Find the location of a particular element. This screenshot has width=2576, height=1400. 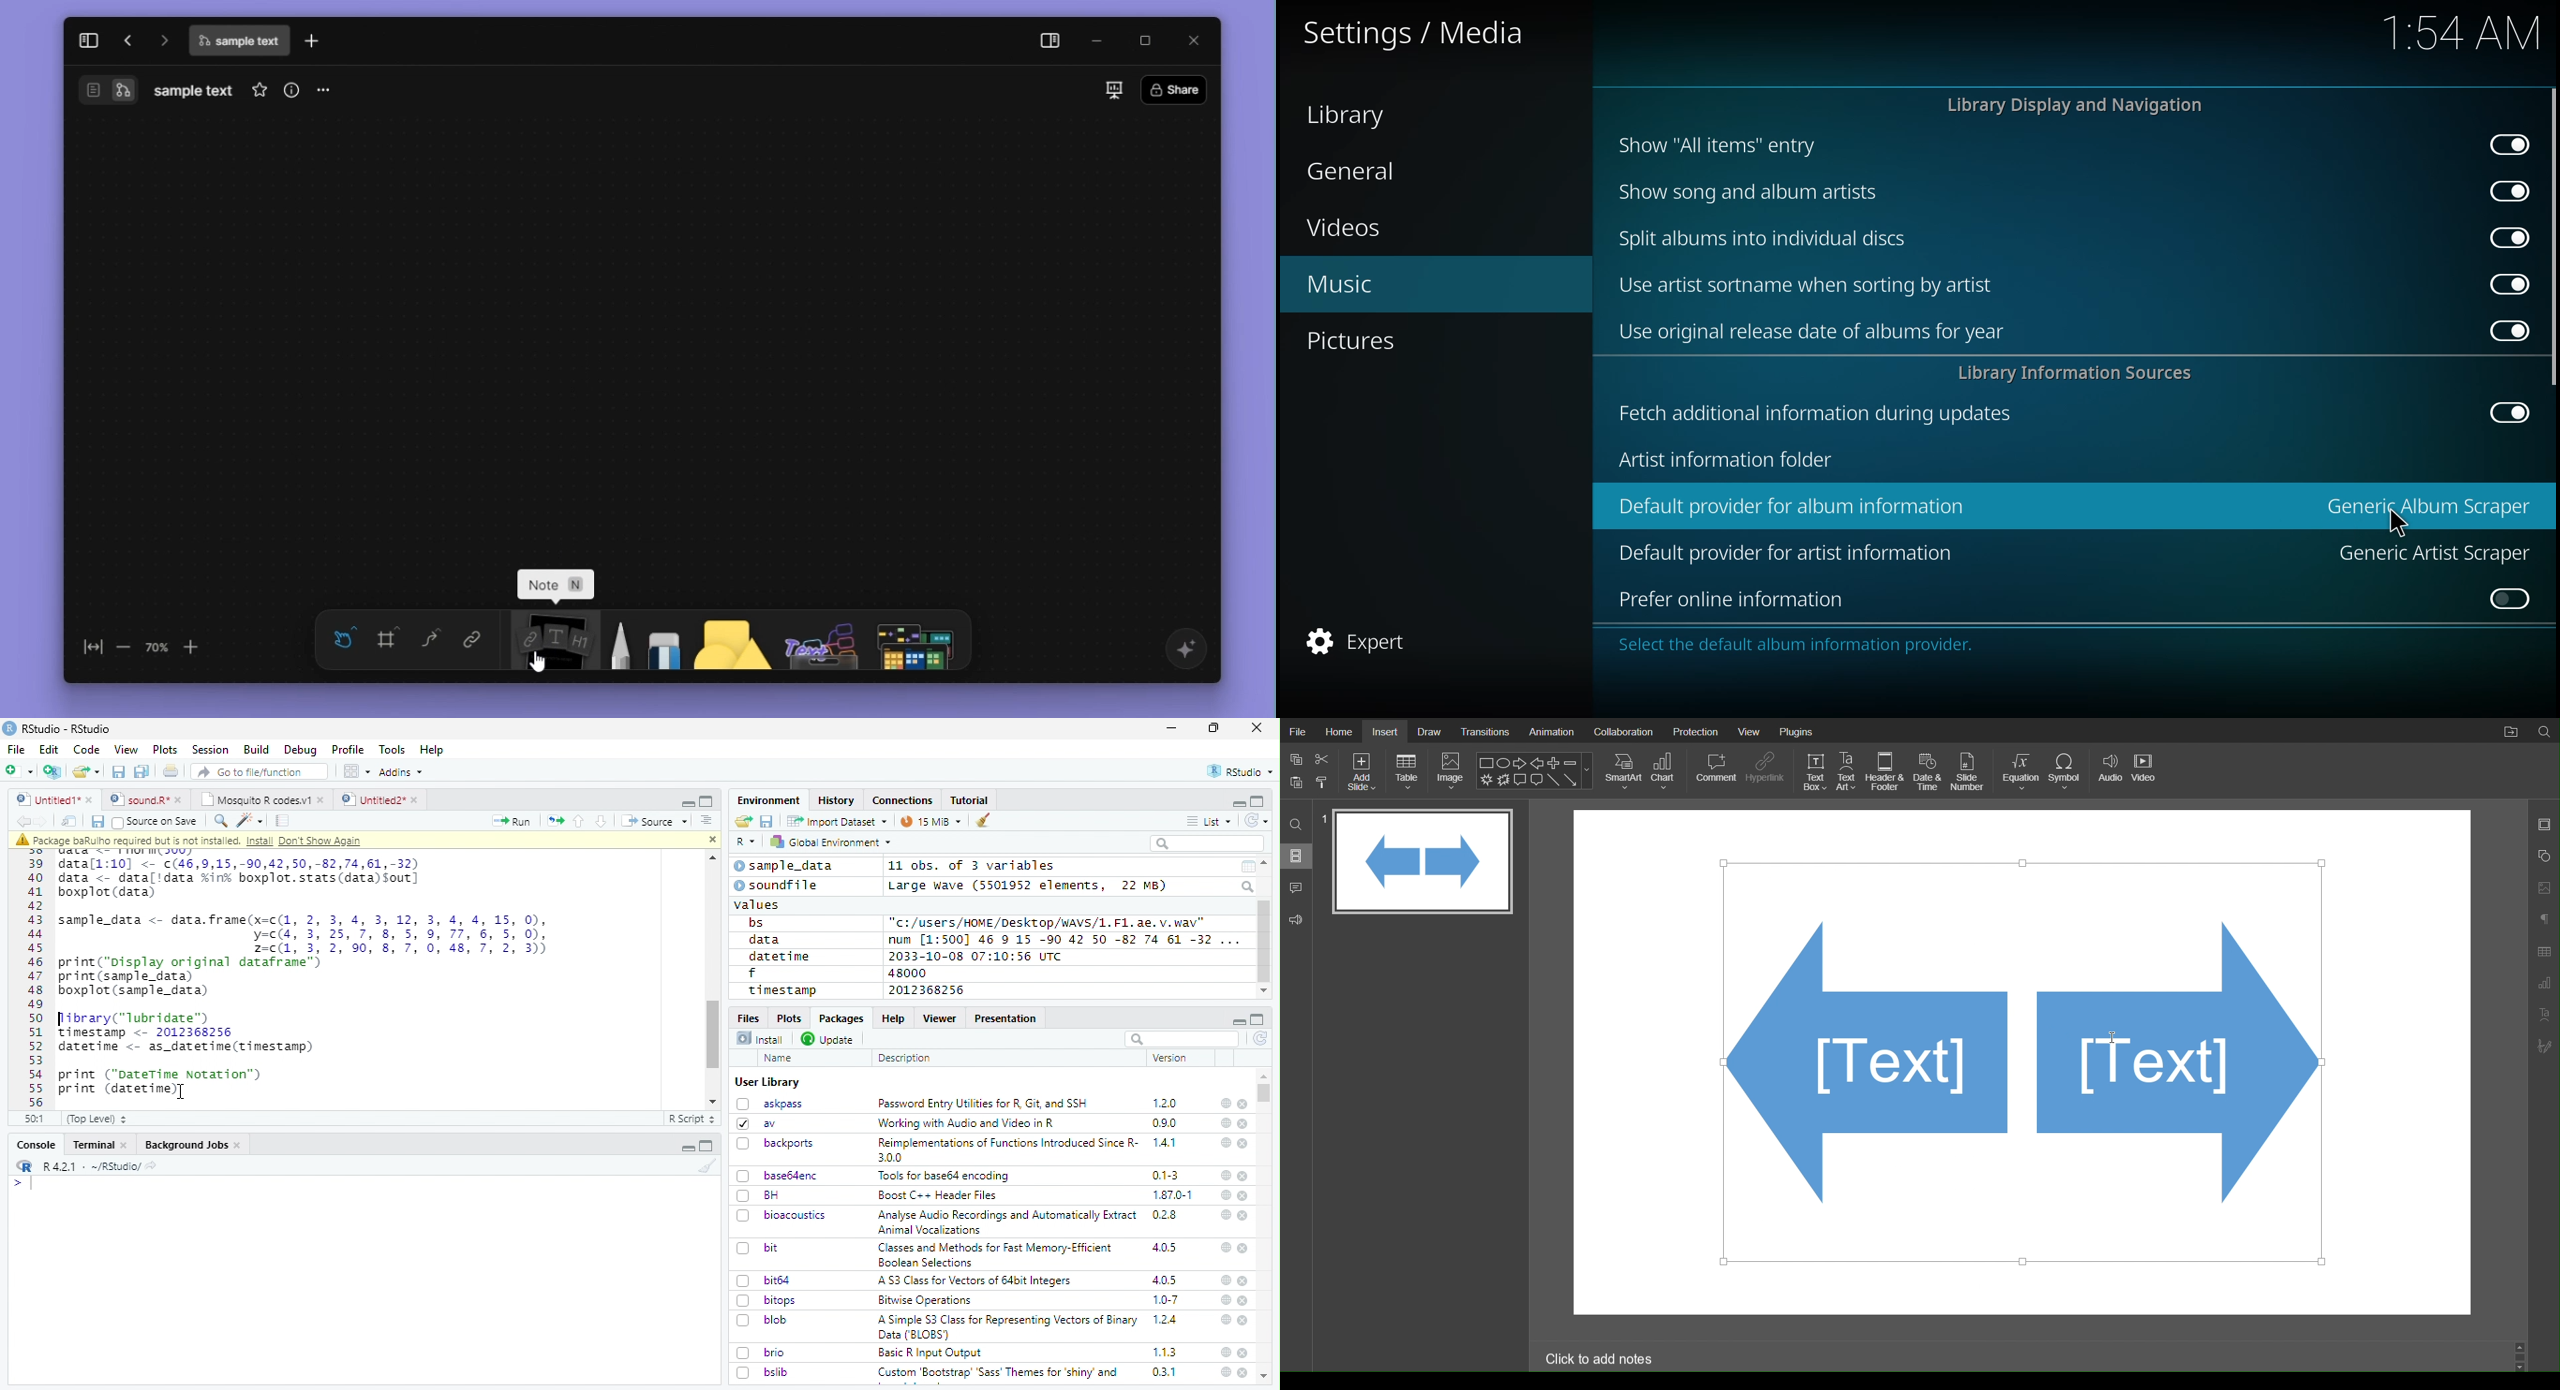

askpass is located at coordinates (768, 1104).